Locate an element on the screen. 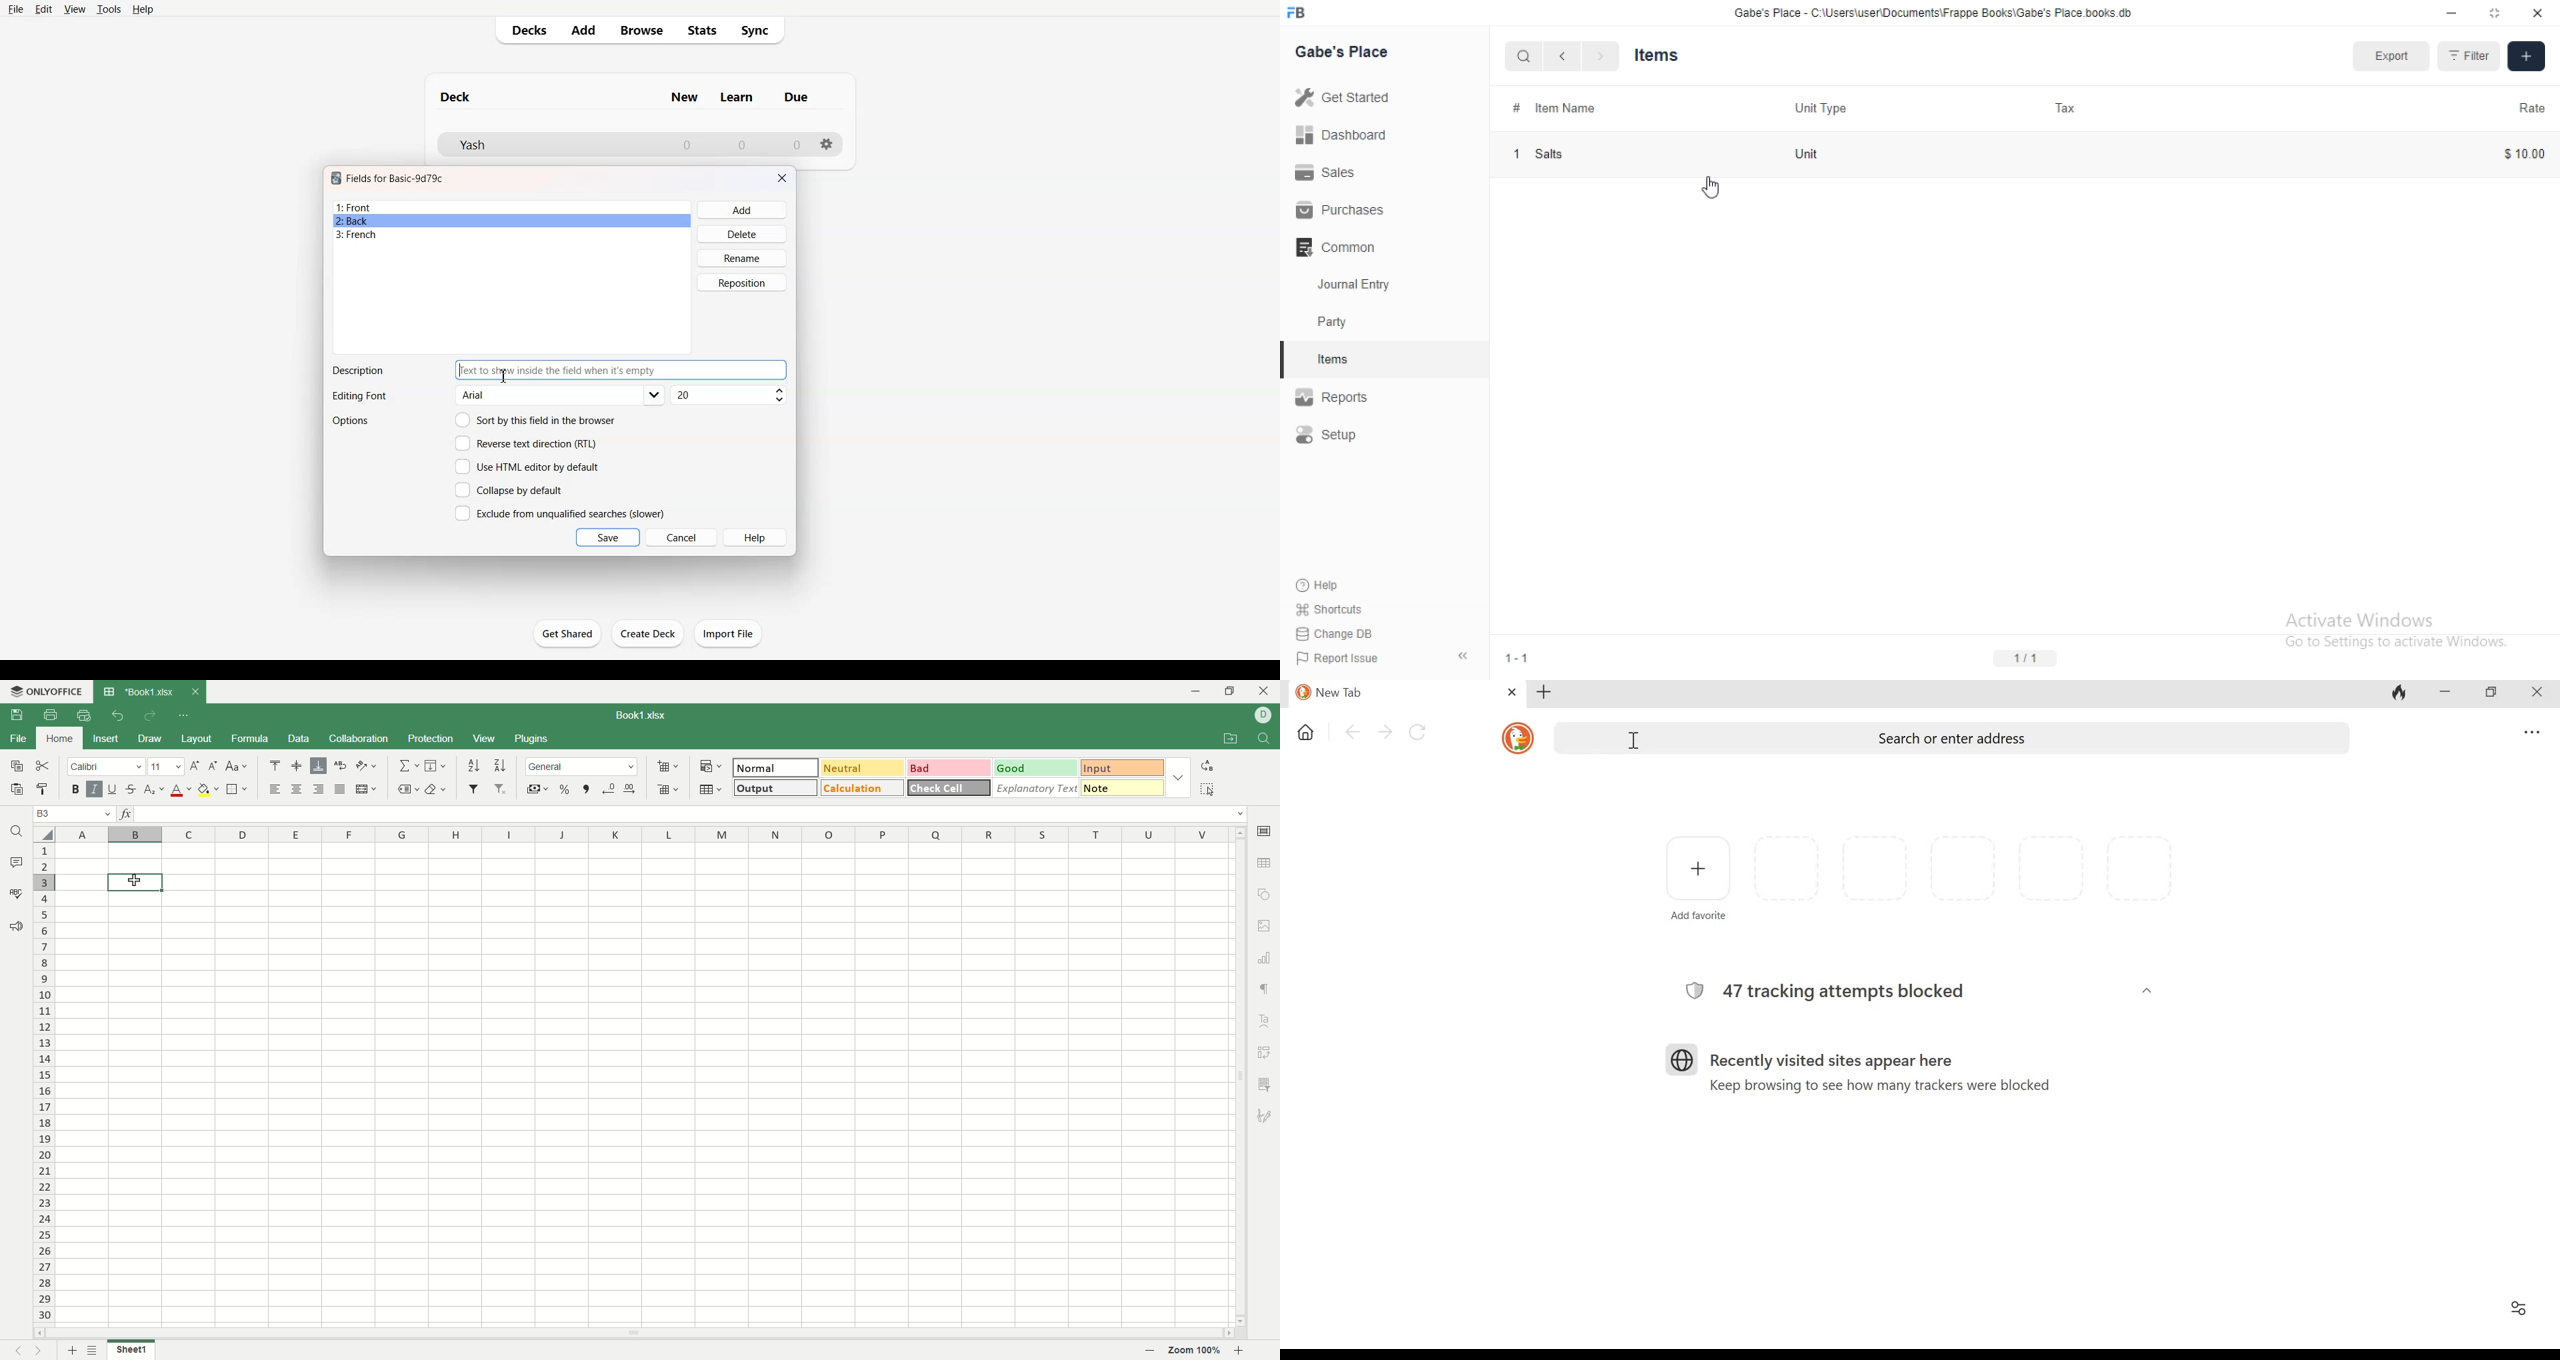 The height and width of the screenshot is (1372, 2576). closes is located at coordinates (193, 691).